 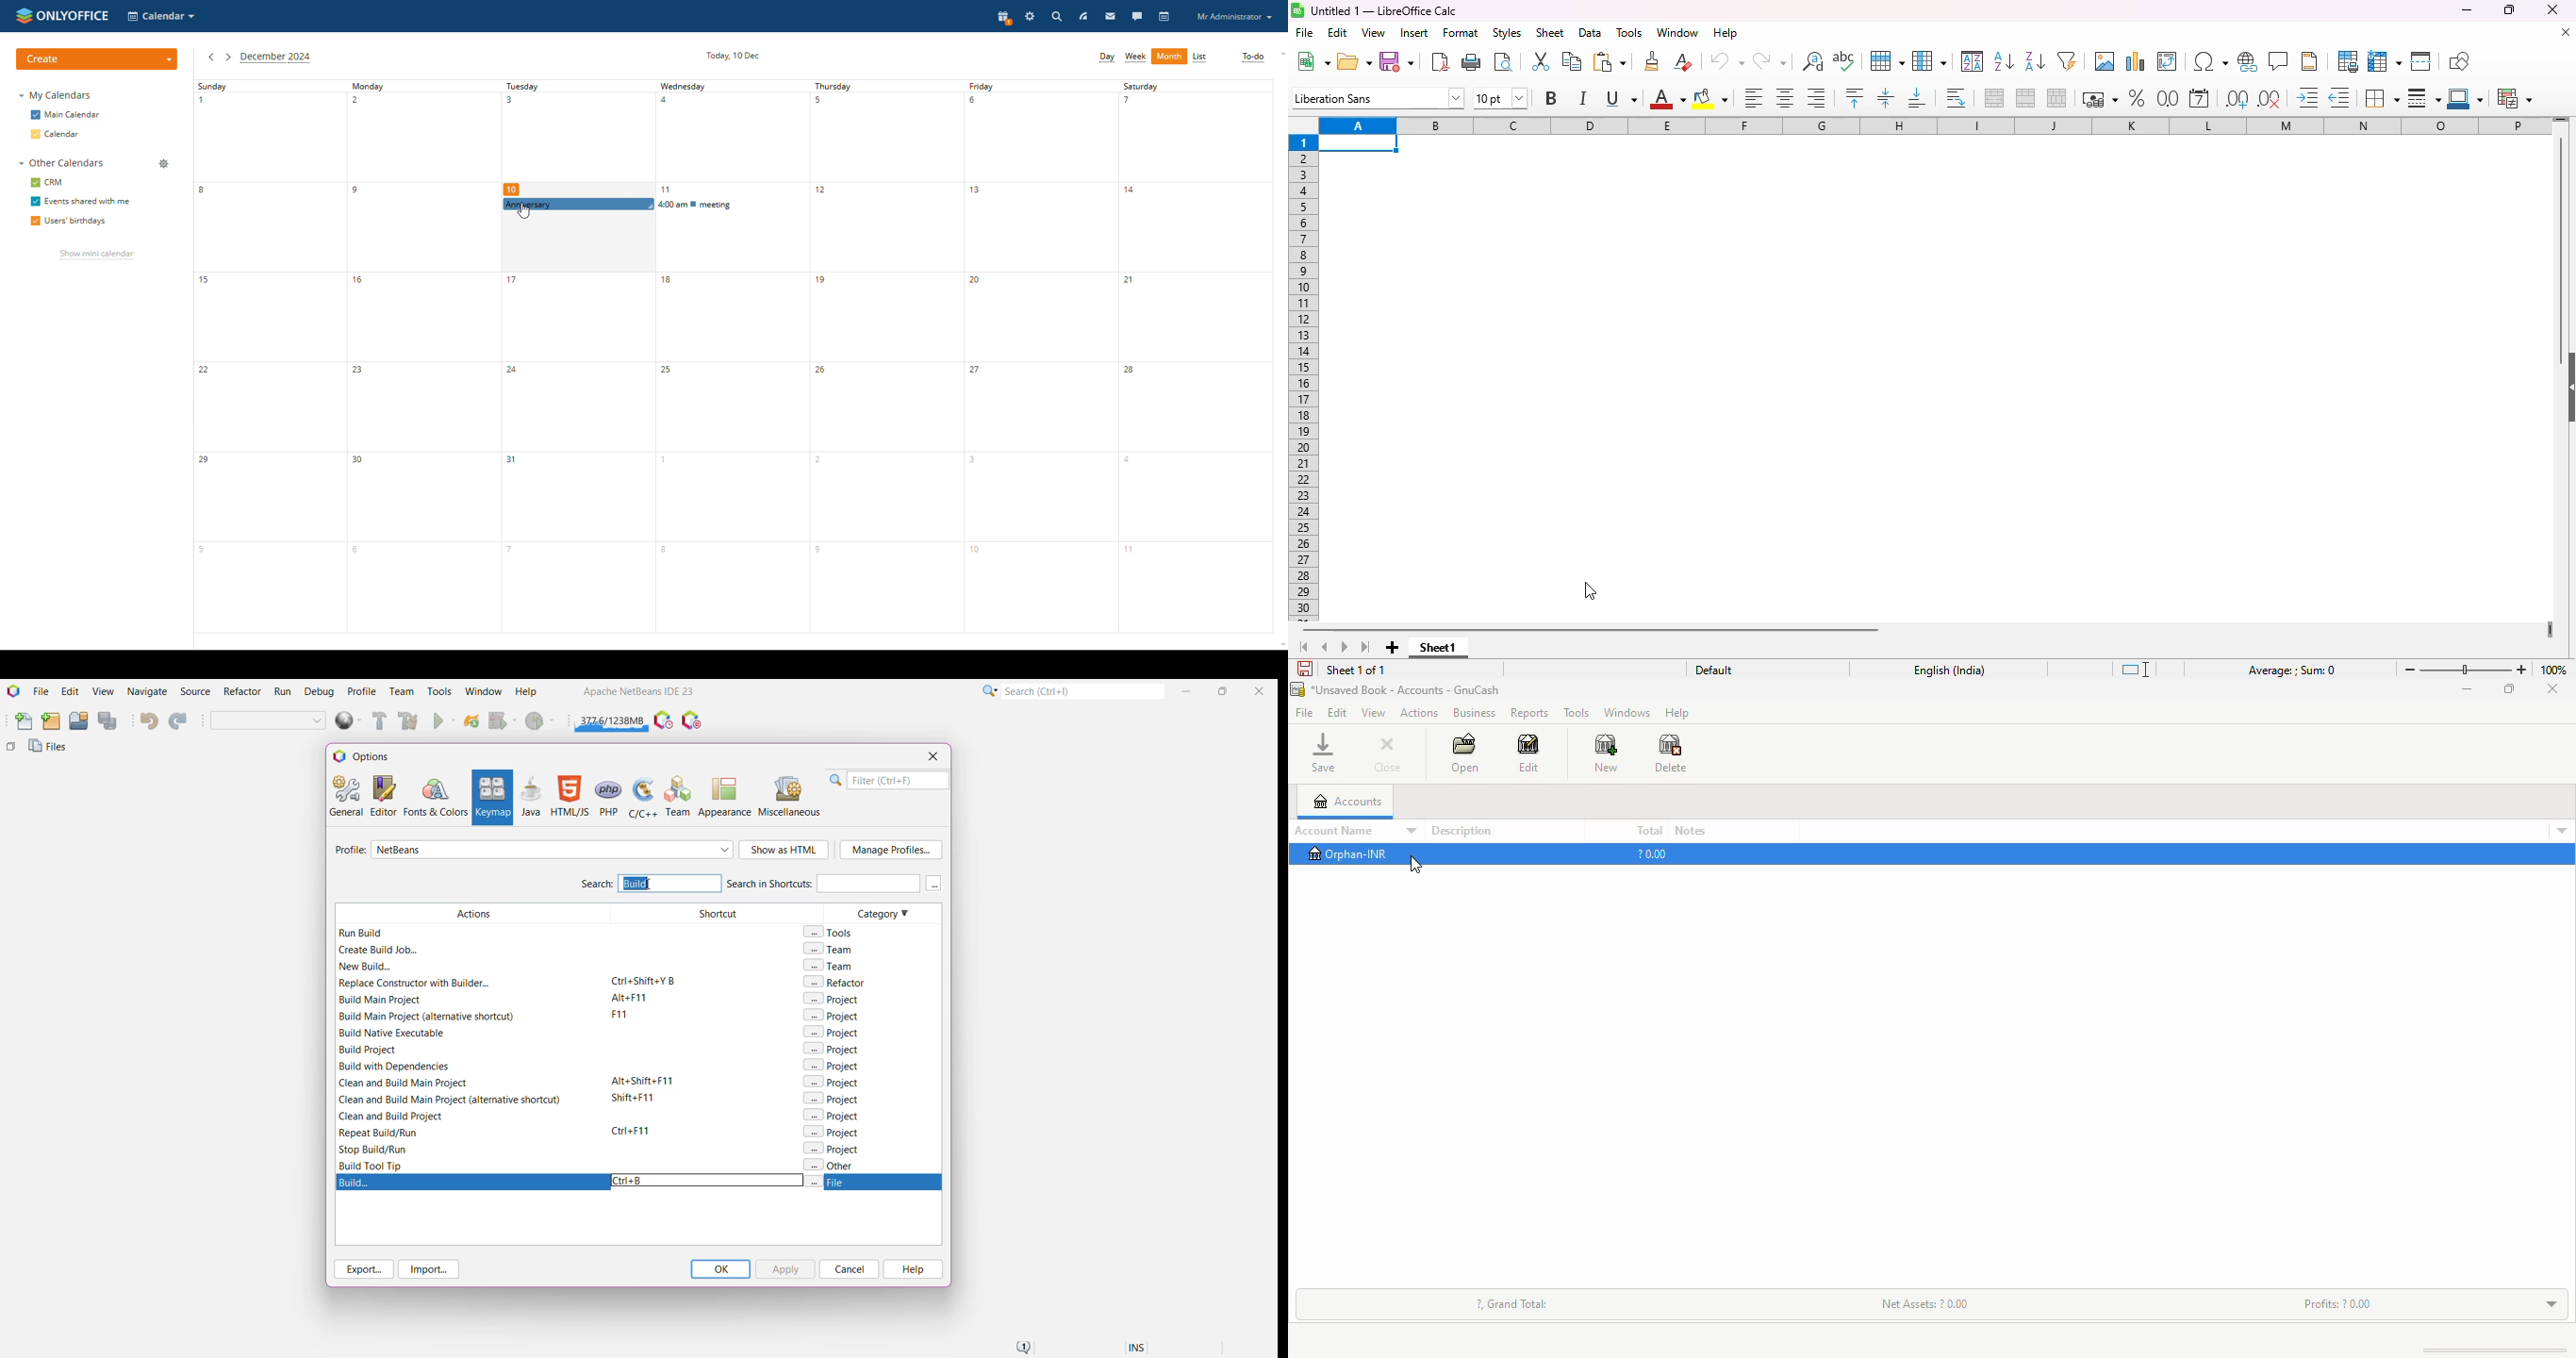 What do you see at coordinates (95, 255) in the screenshot?
I see `show mini calendar` at bounding box center [95, 255].